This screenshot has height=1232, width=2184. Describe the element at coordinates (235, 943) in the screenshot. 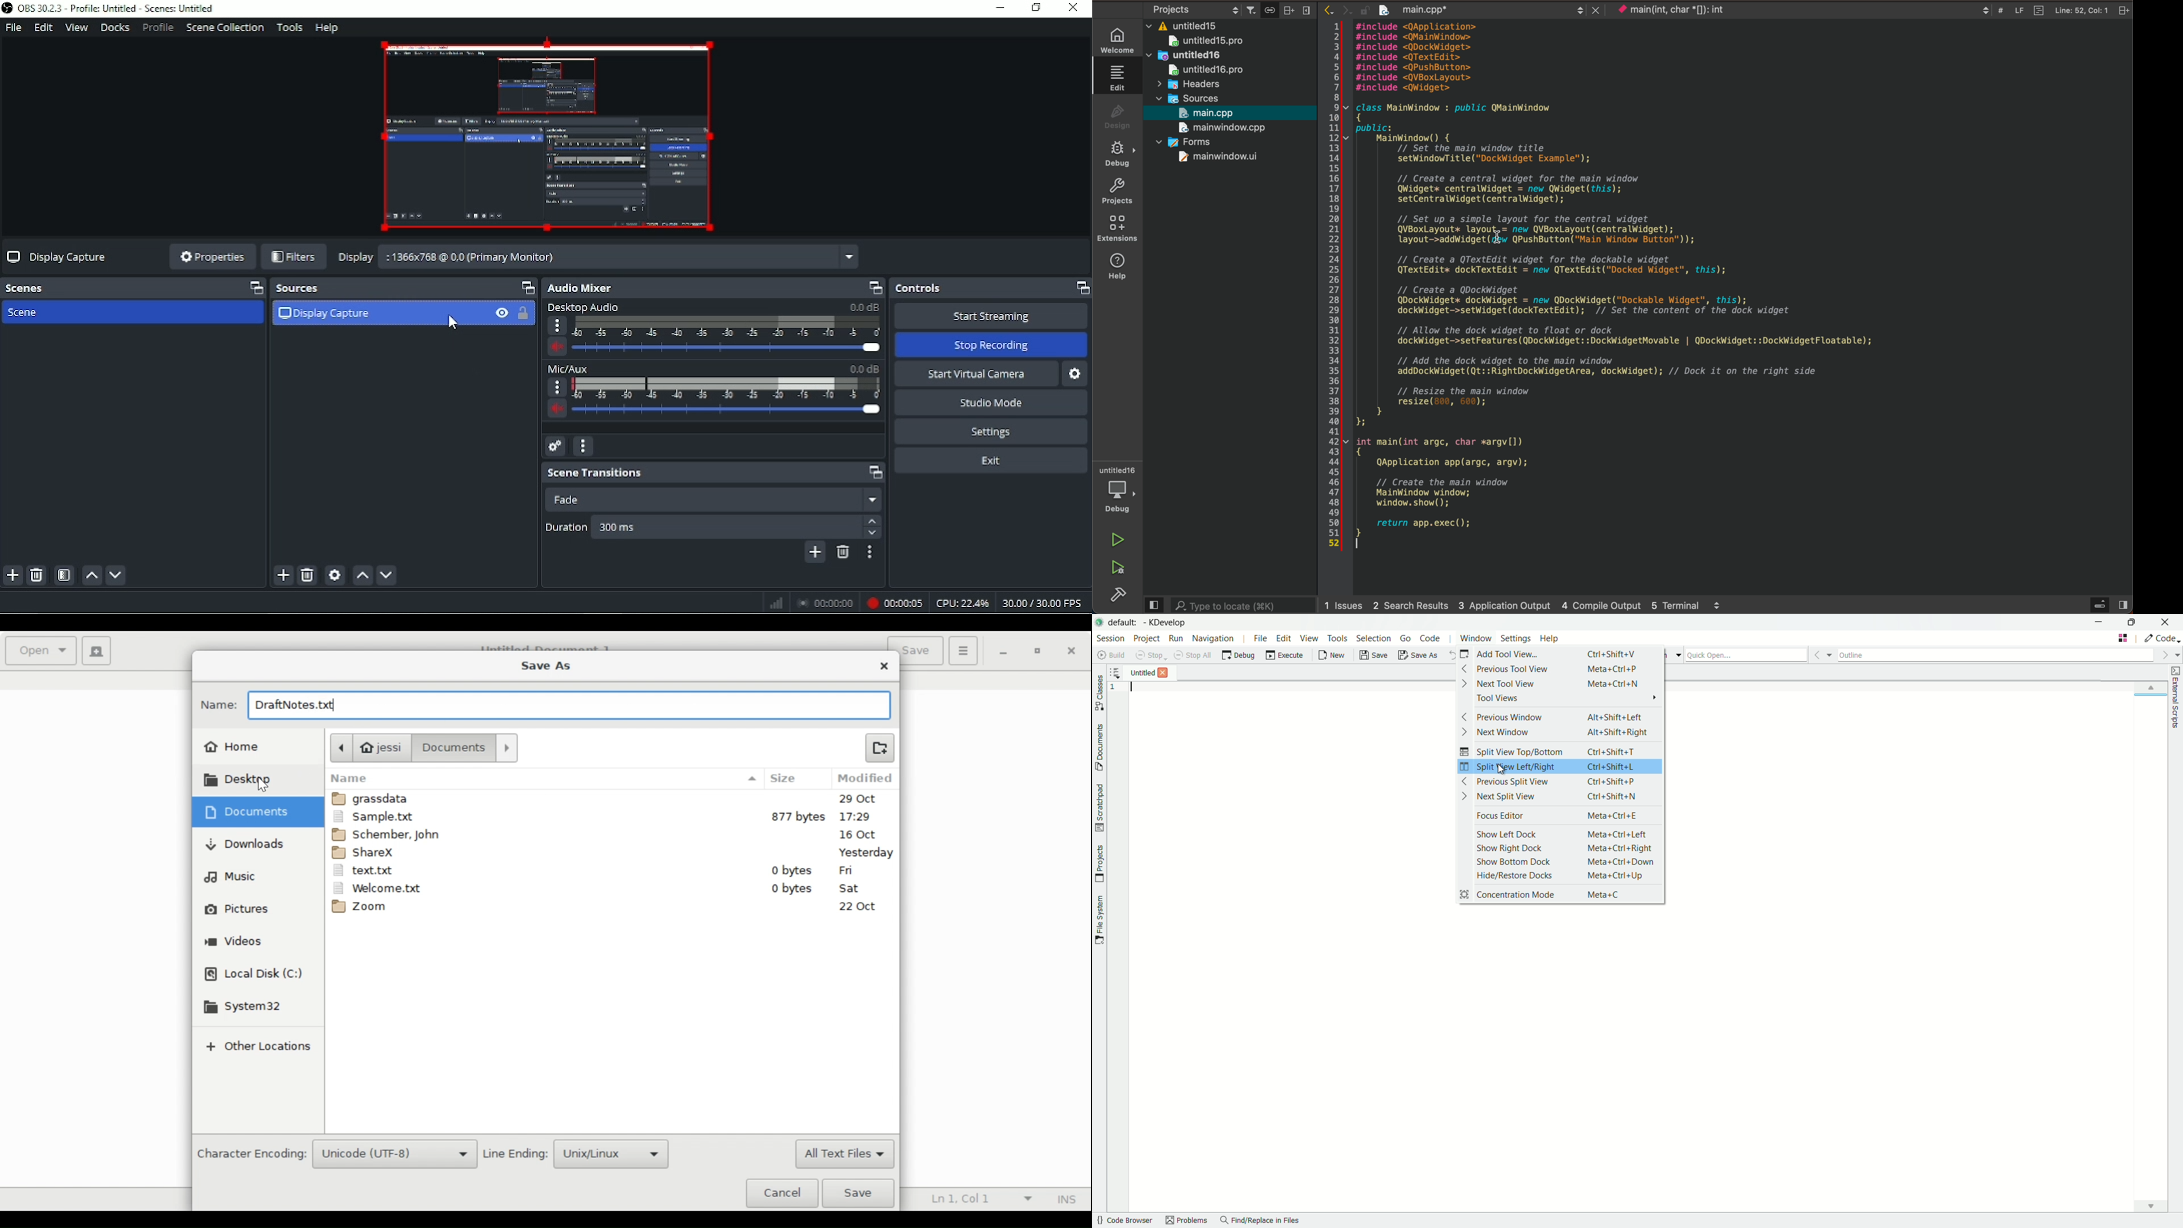

I see `Videos` at that location.